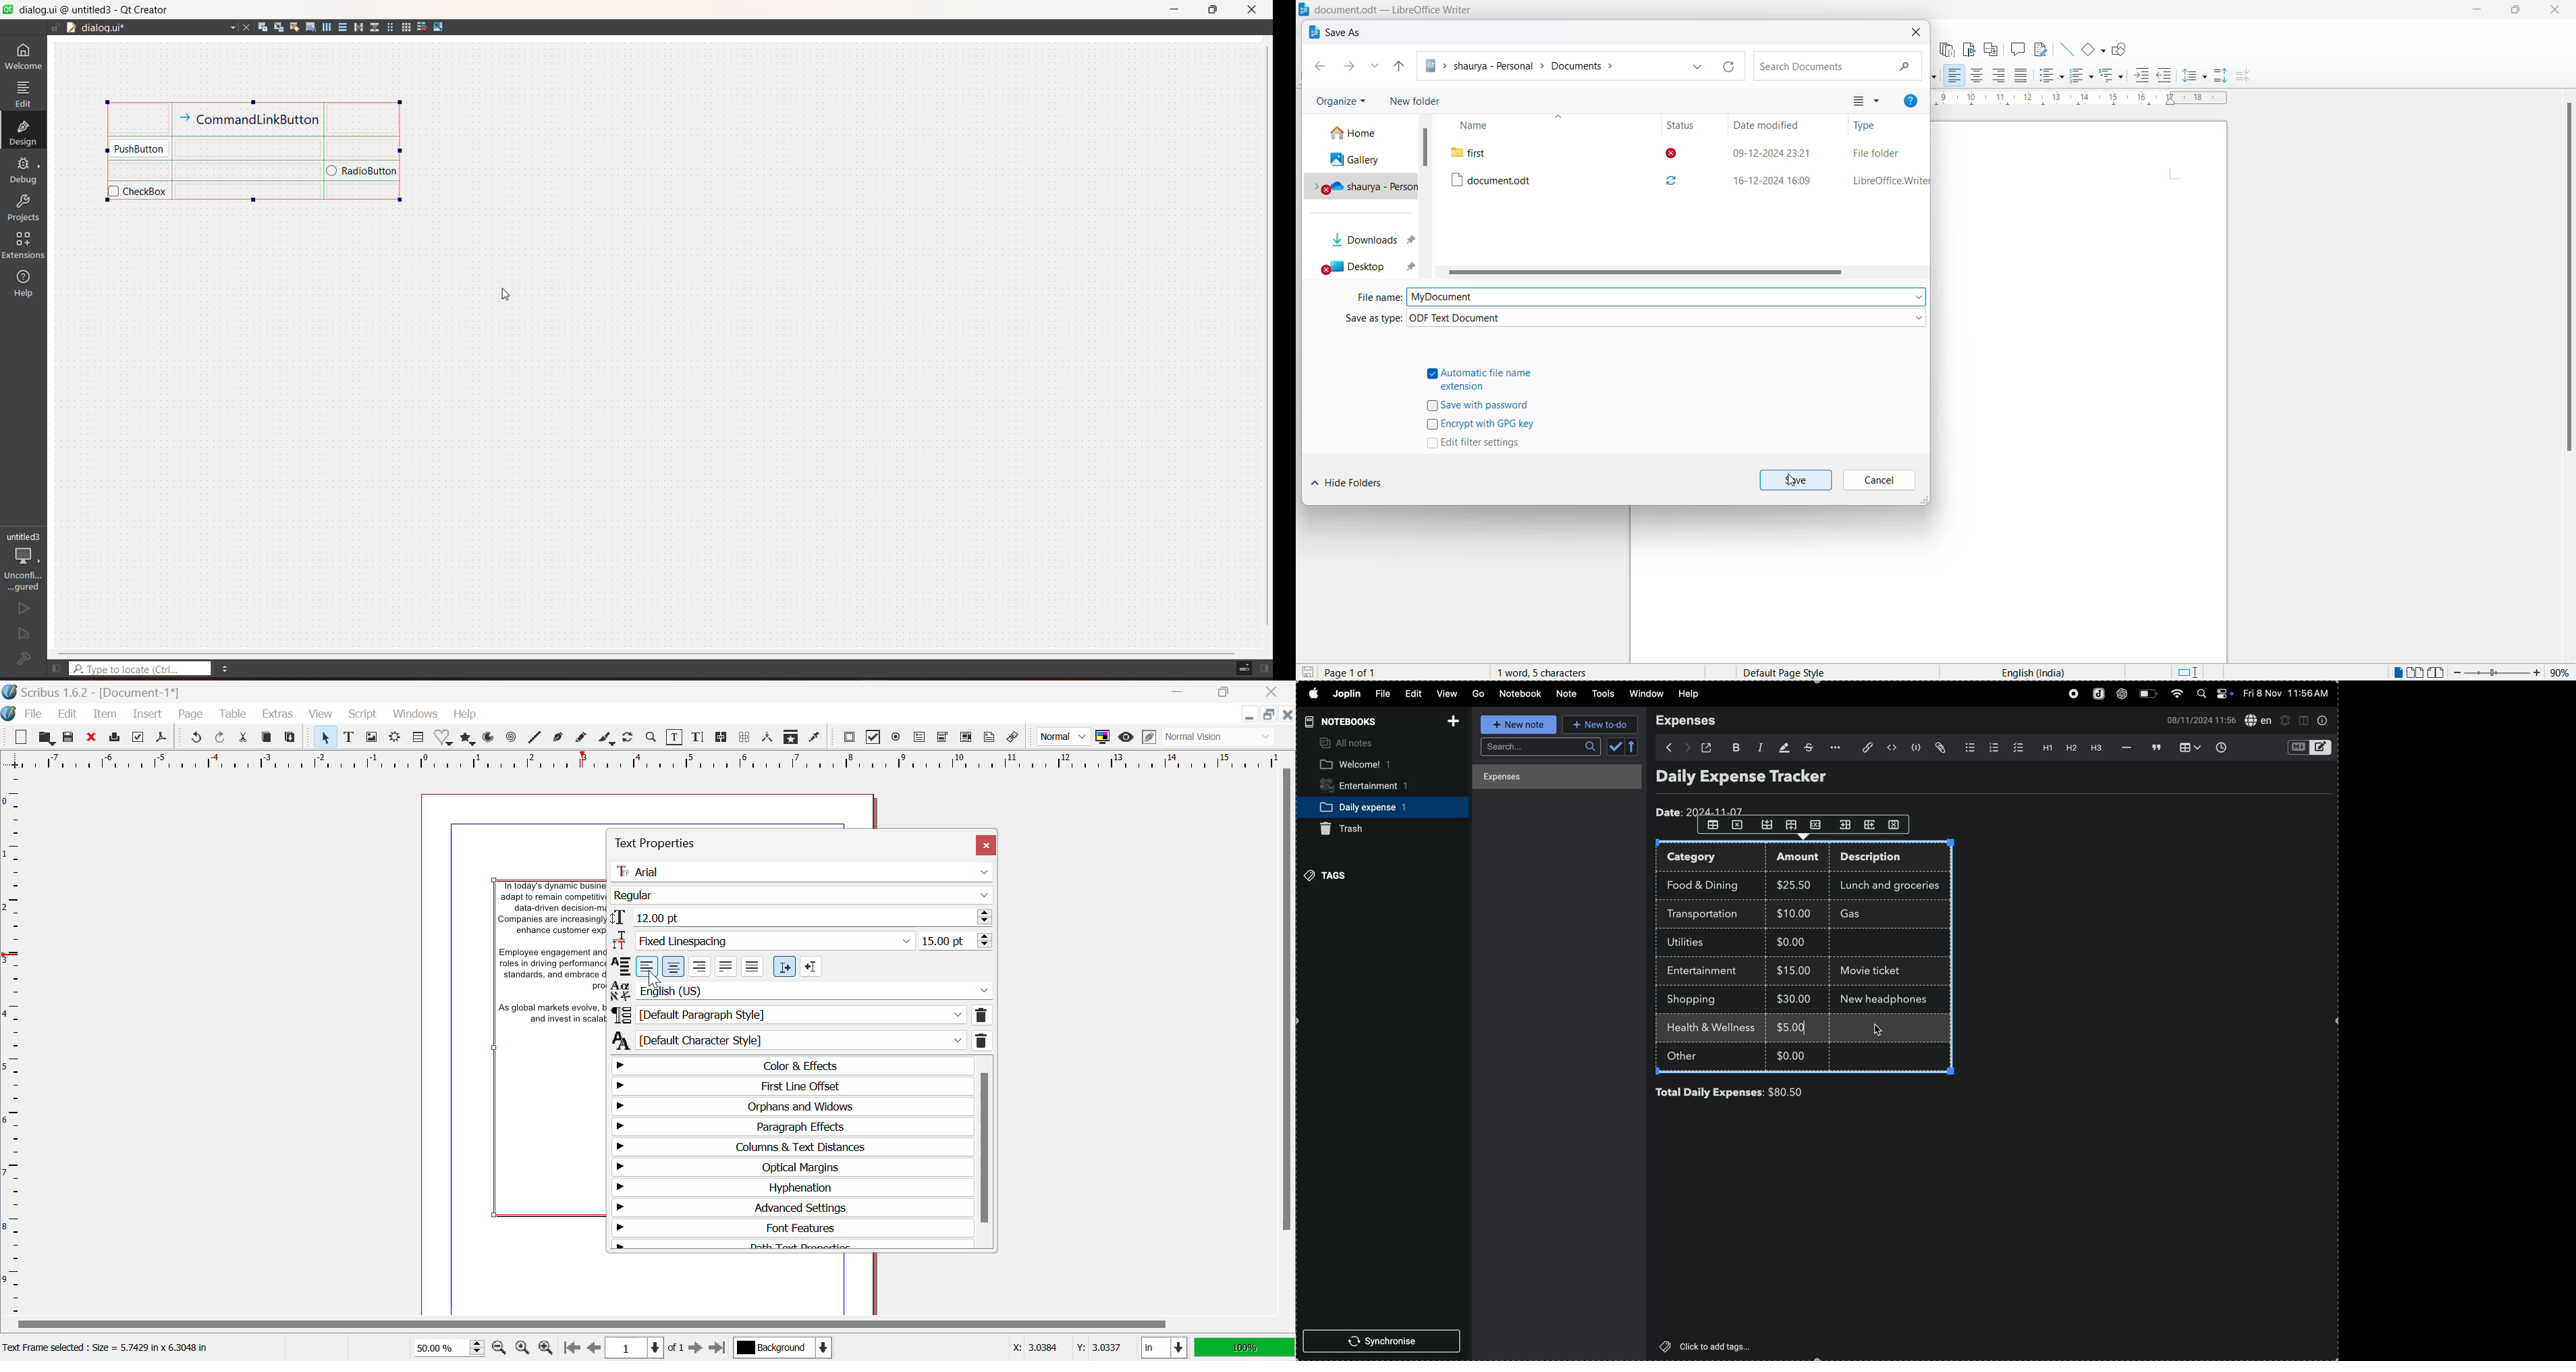 The width and height of the screenshot is (2576, 1372). What do you see at coordinates (422, 27) in the screenshot?
I see `break layout` at bounding box center [422, 27].